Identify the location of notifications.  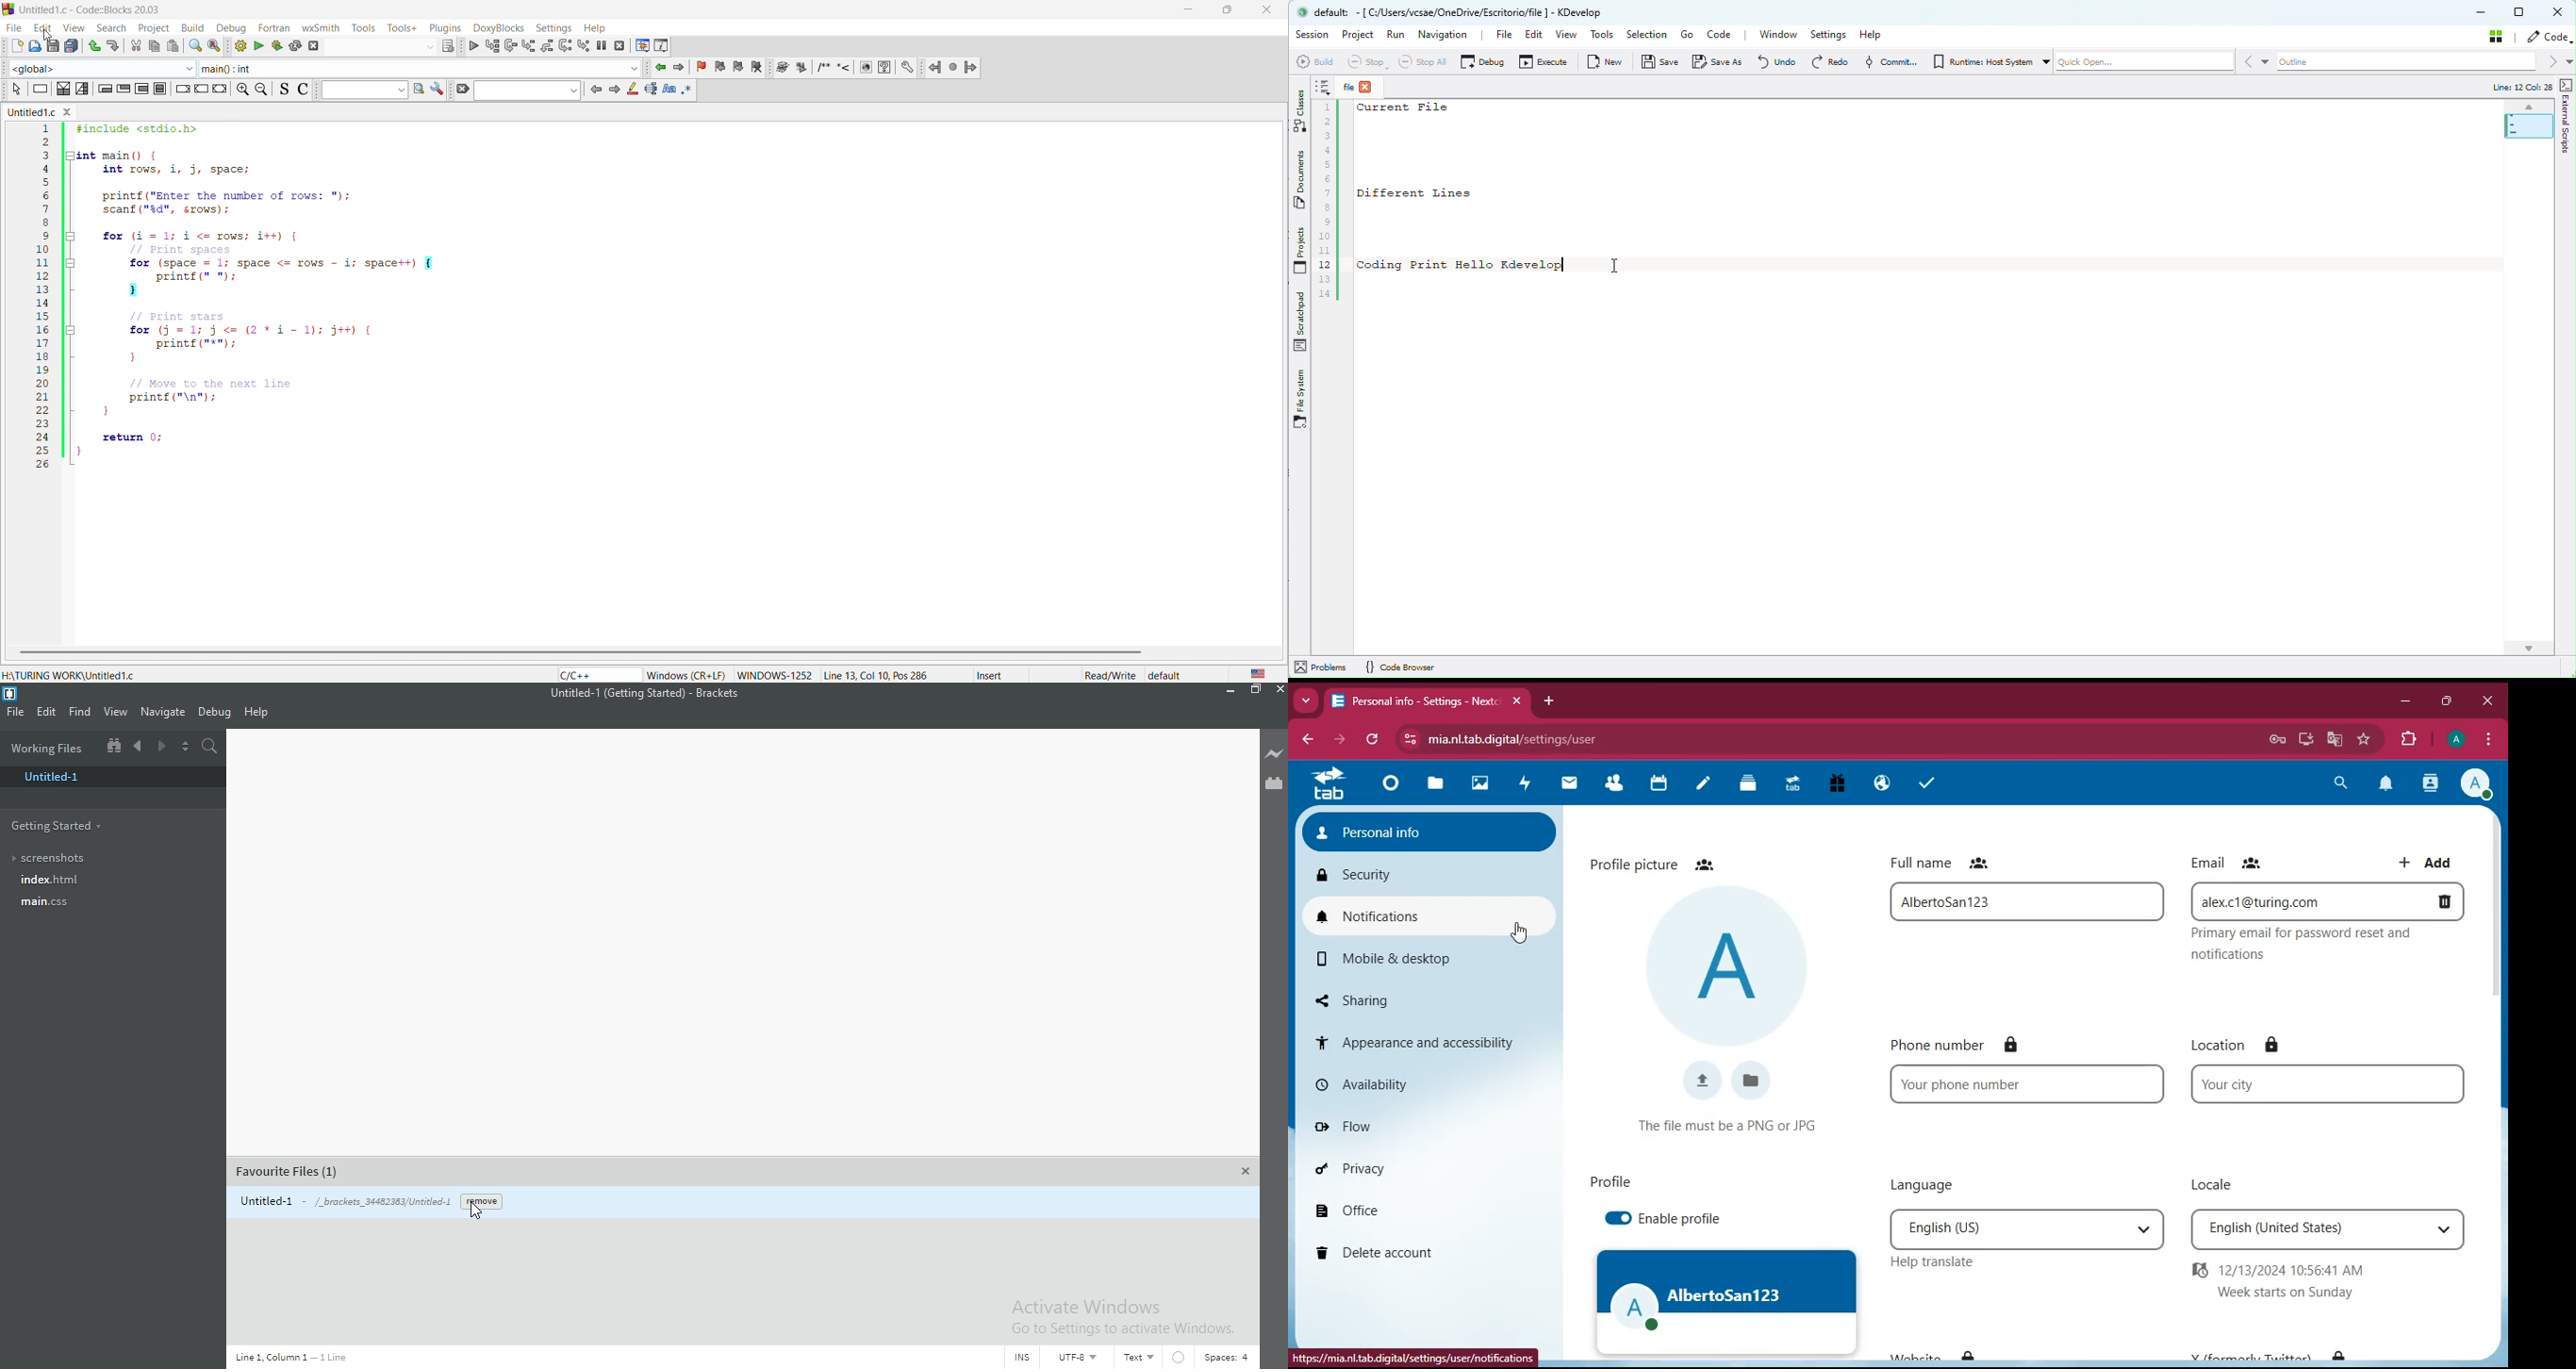
(2384, 784).